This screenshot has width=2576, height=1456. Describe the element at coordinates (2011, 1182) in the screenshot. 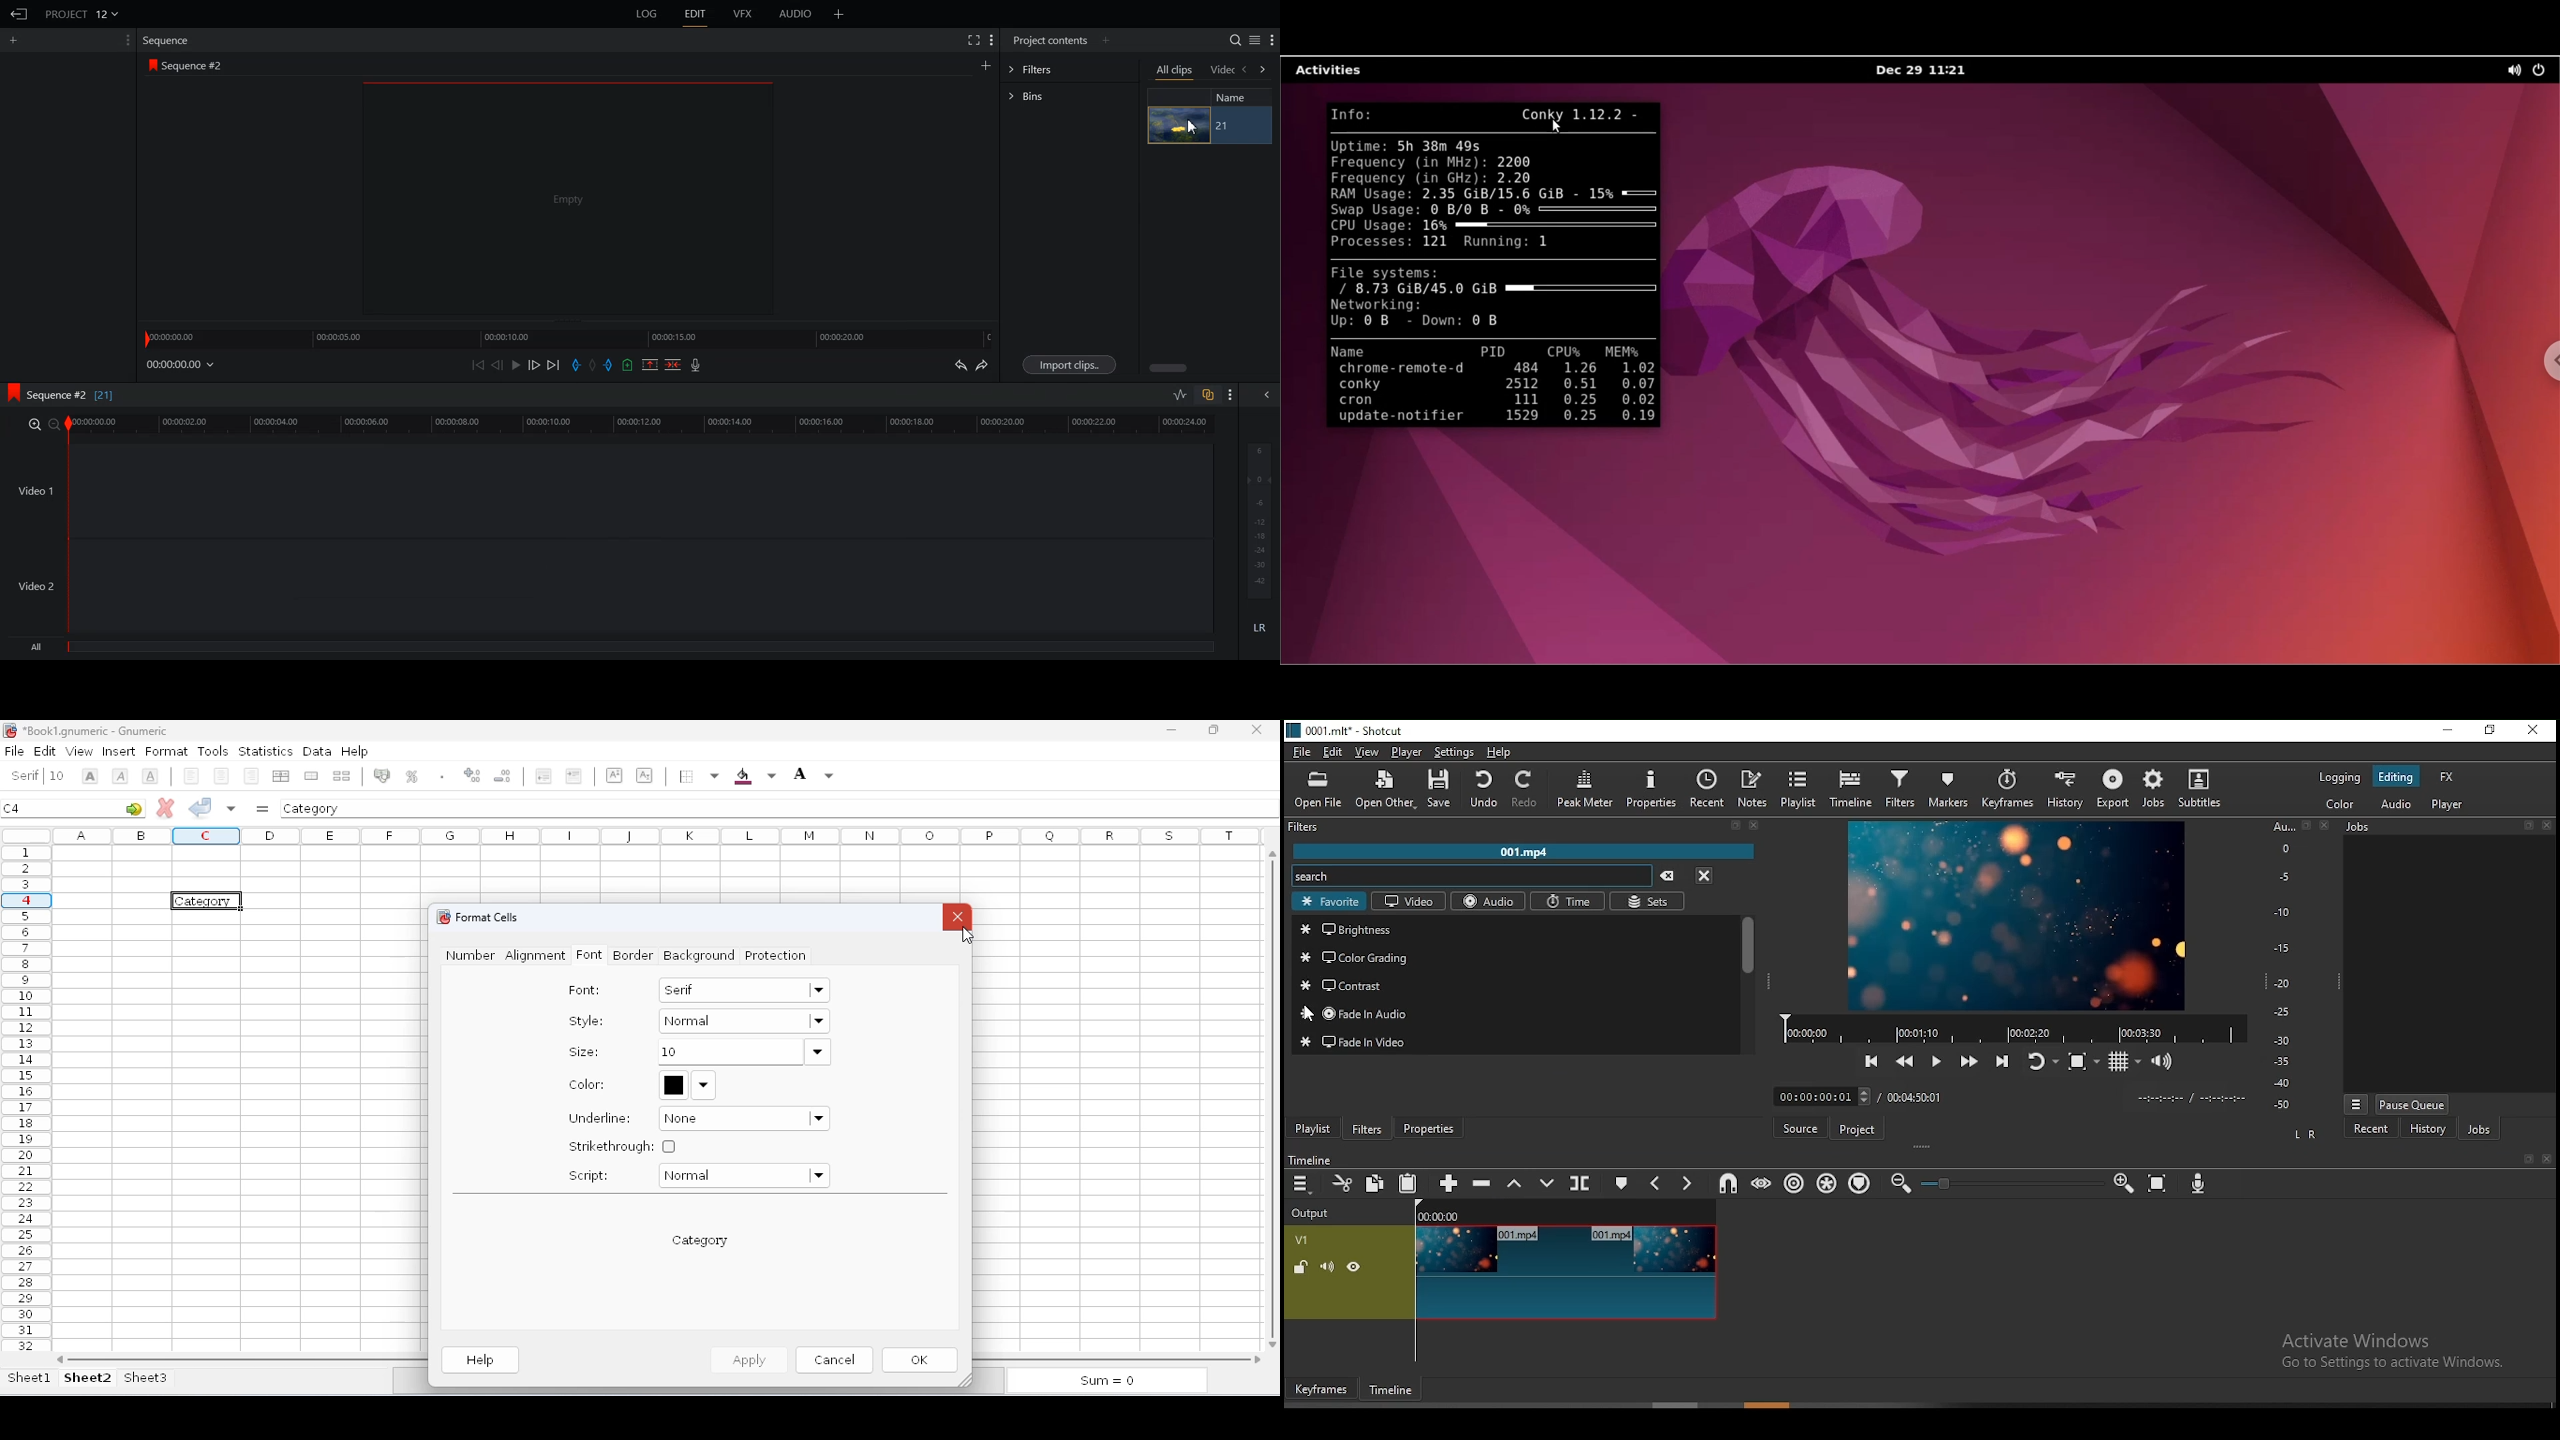

I see `zoom in or zoom out slider` at that location.